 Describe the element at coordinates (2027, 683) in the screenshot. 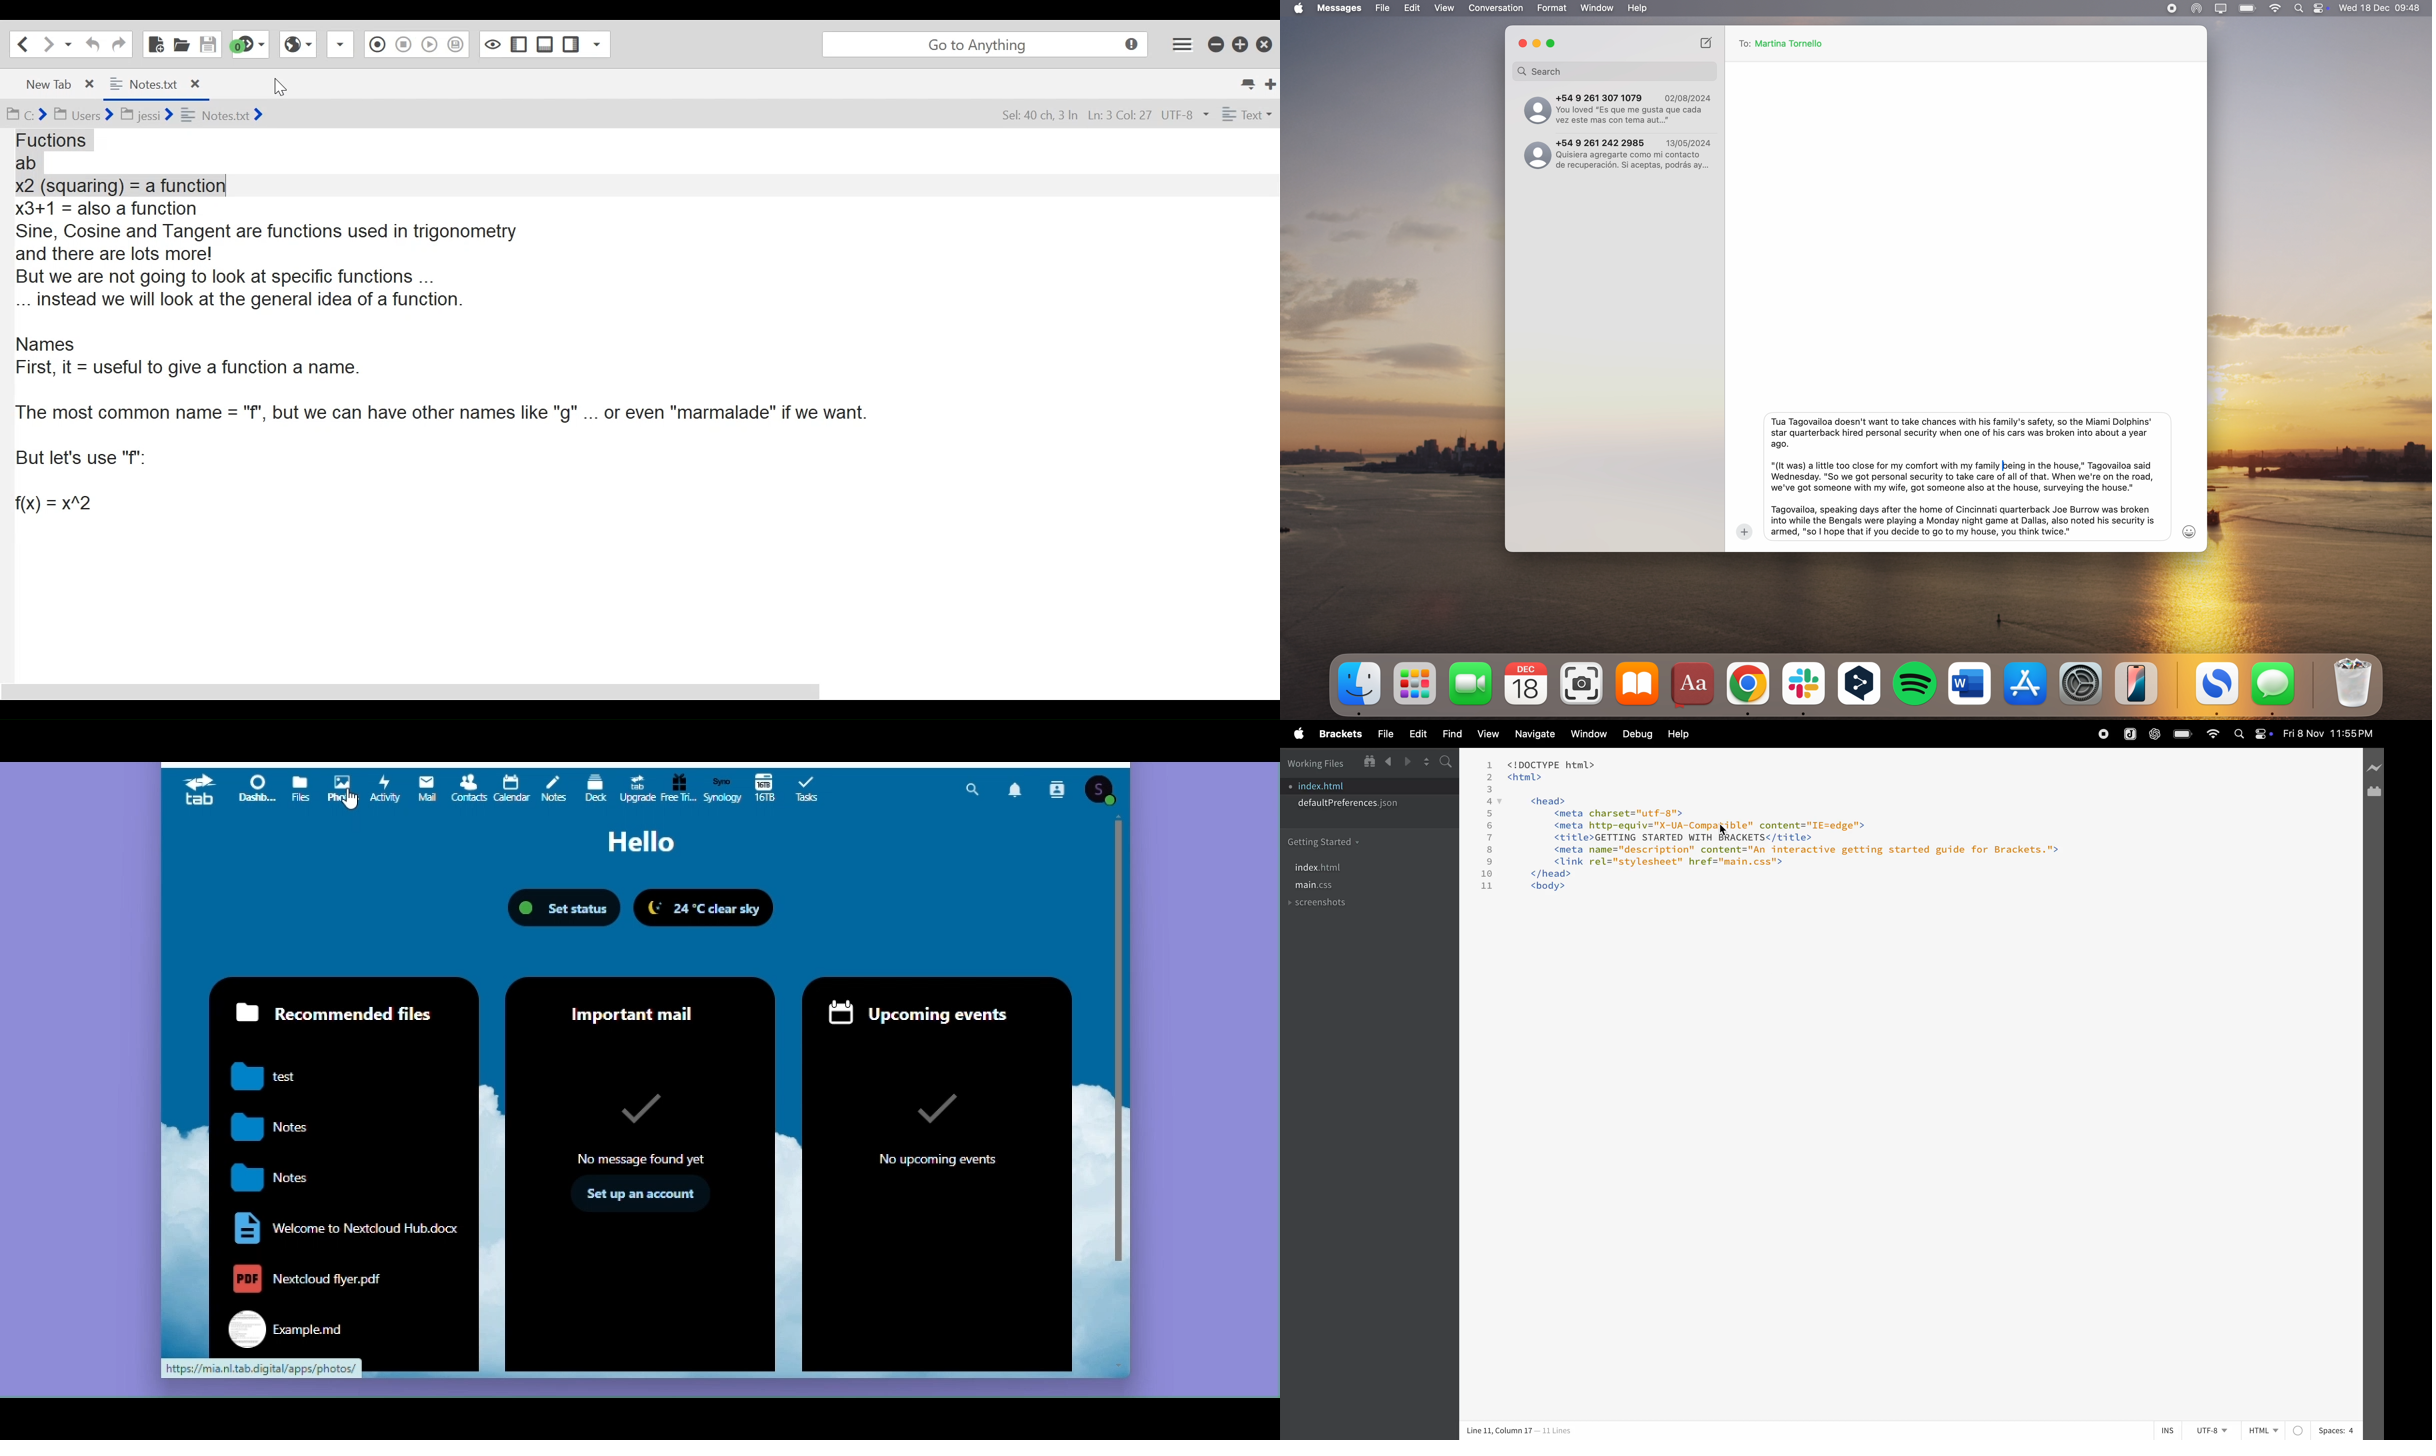

I see `App Store` at that location.